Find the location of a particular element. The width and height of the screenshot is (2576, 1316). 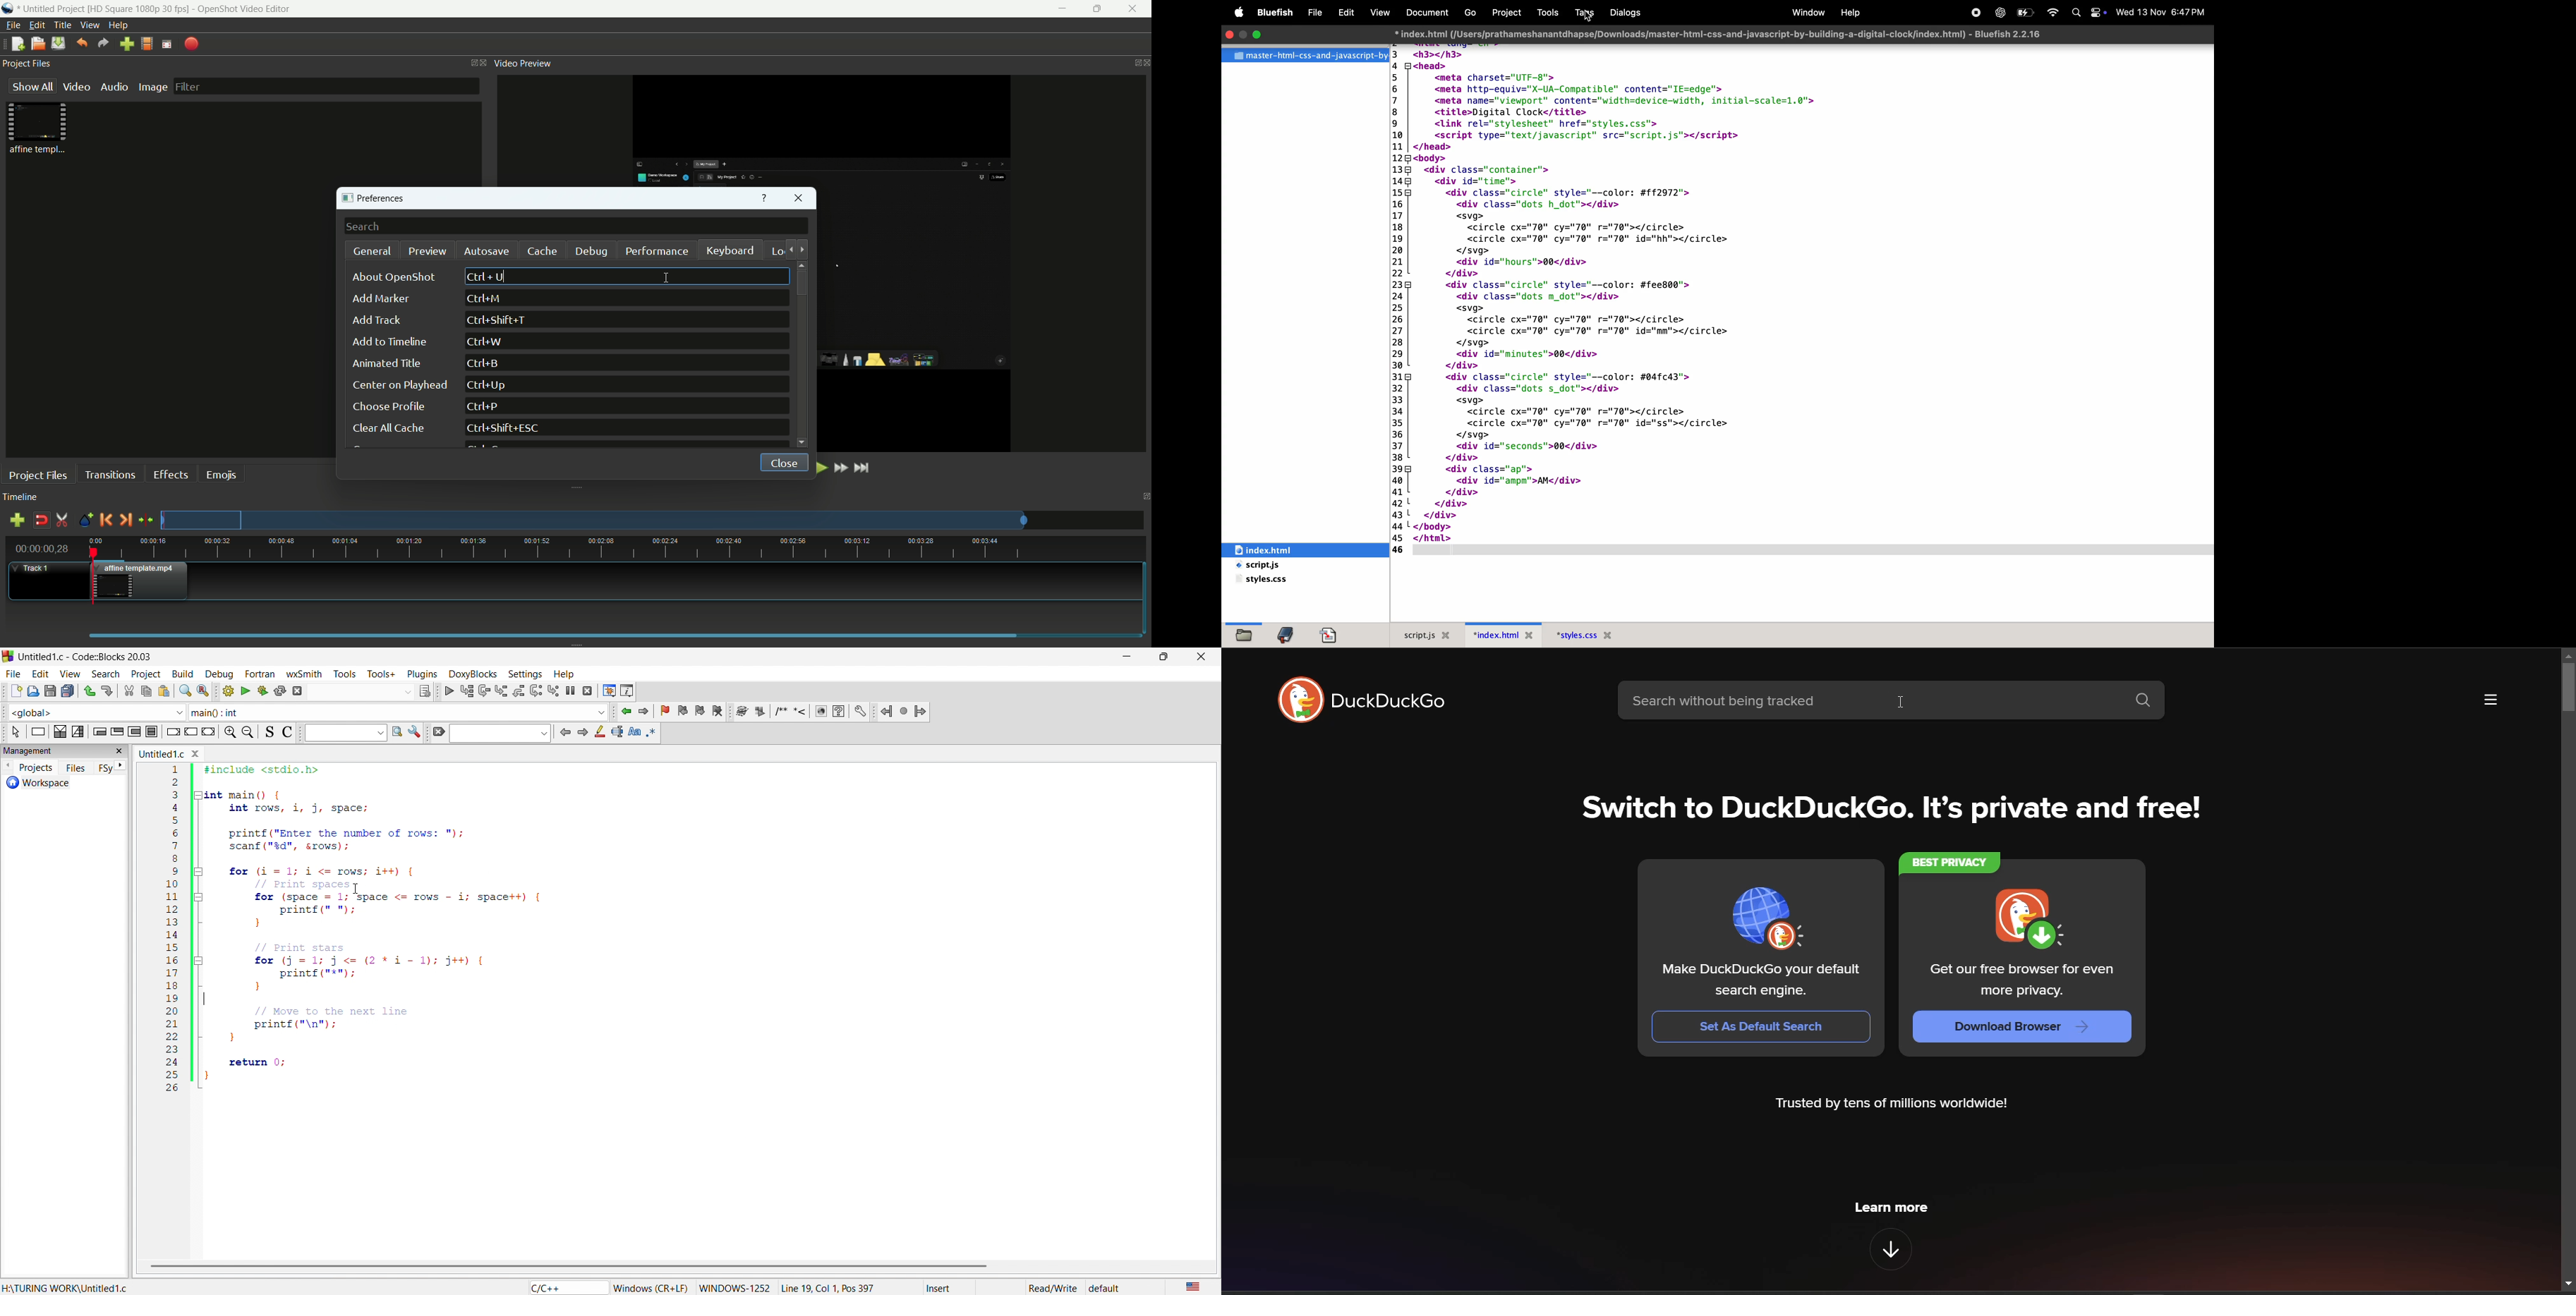

Get our free browser for even
more privacy.
Download Browser —> is located at coordinates (2018, 963).